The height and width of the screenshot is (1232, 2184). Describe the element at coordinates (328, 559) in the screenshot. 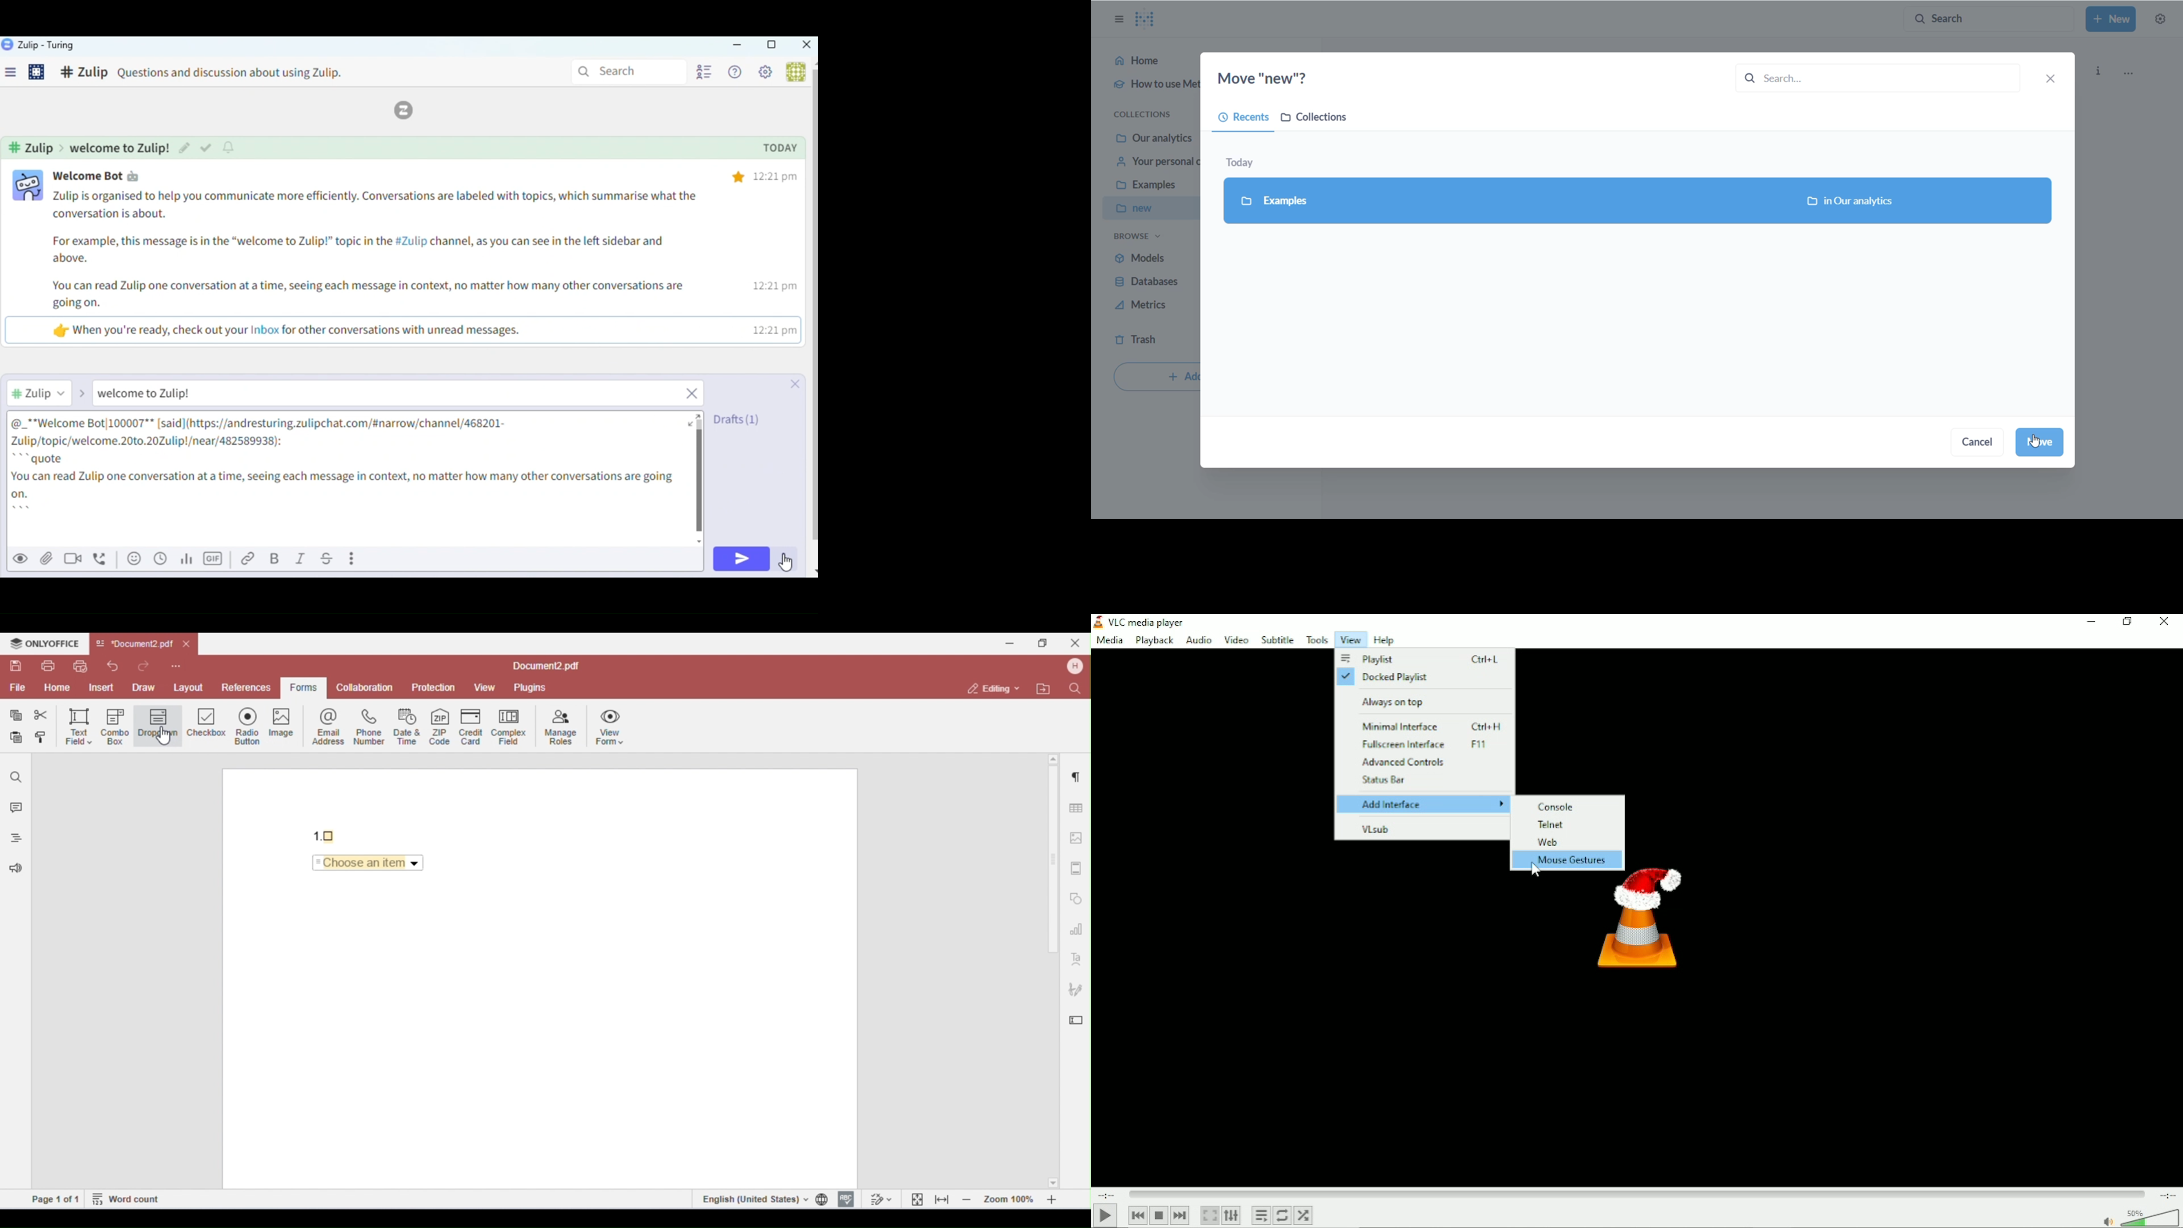

I see `Underline` at that location.